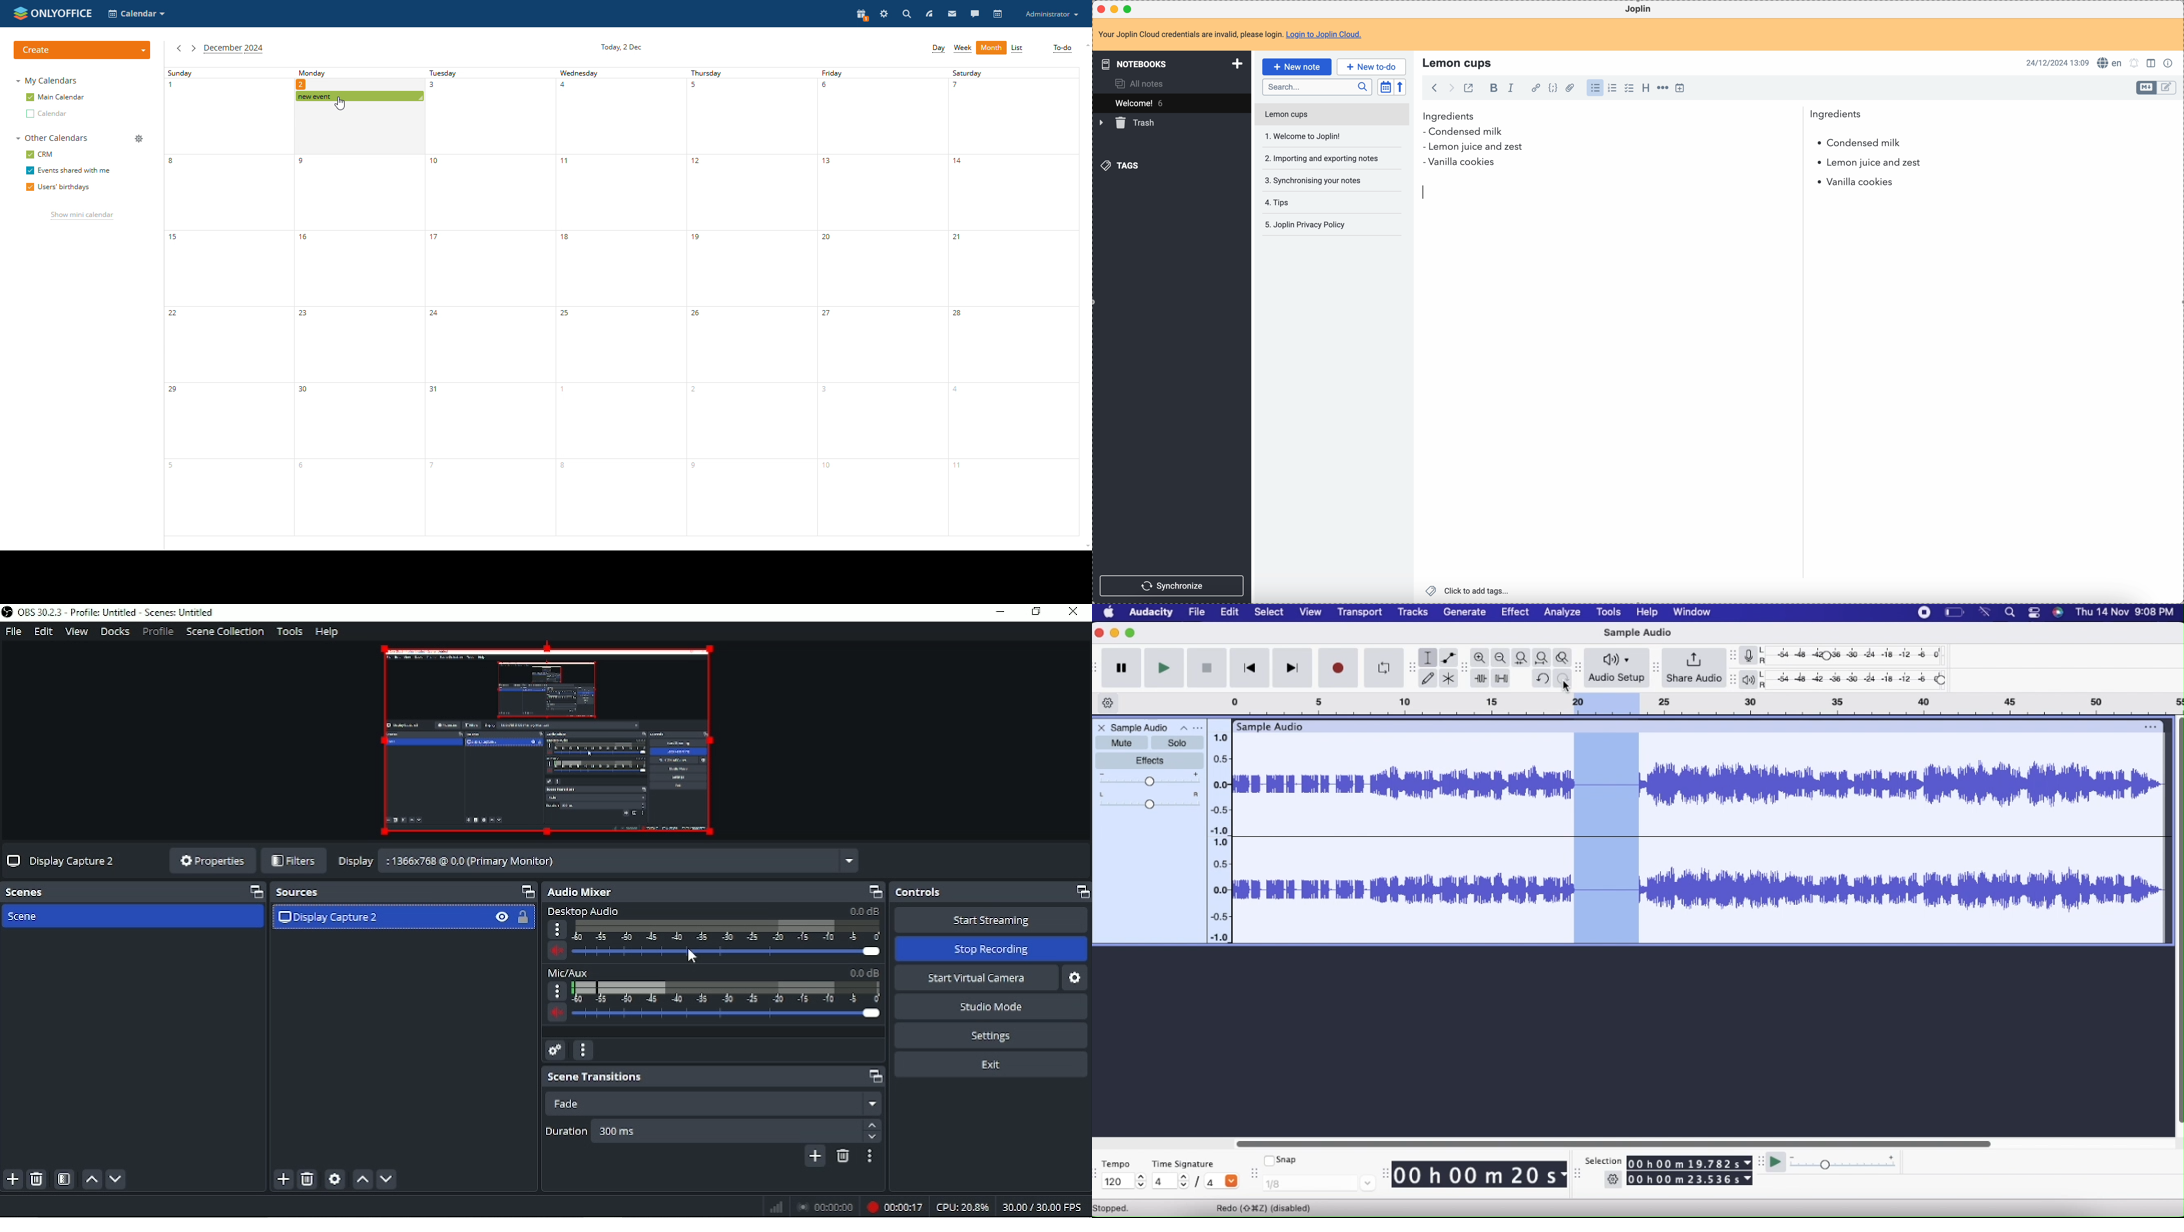 This screenshot has width=2184, height=1232. I want to click on ingredients, so click(1642, 117).